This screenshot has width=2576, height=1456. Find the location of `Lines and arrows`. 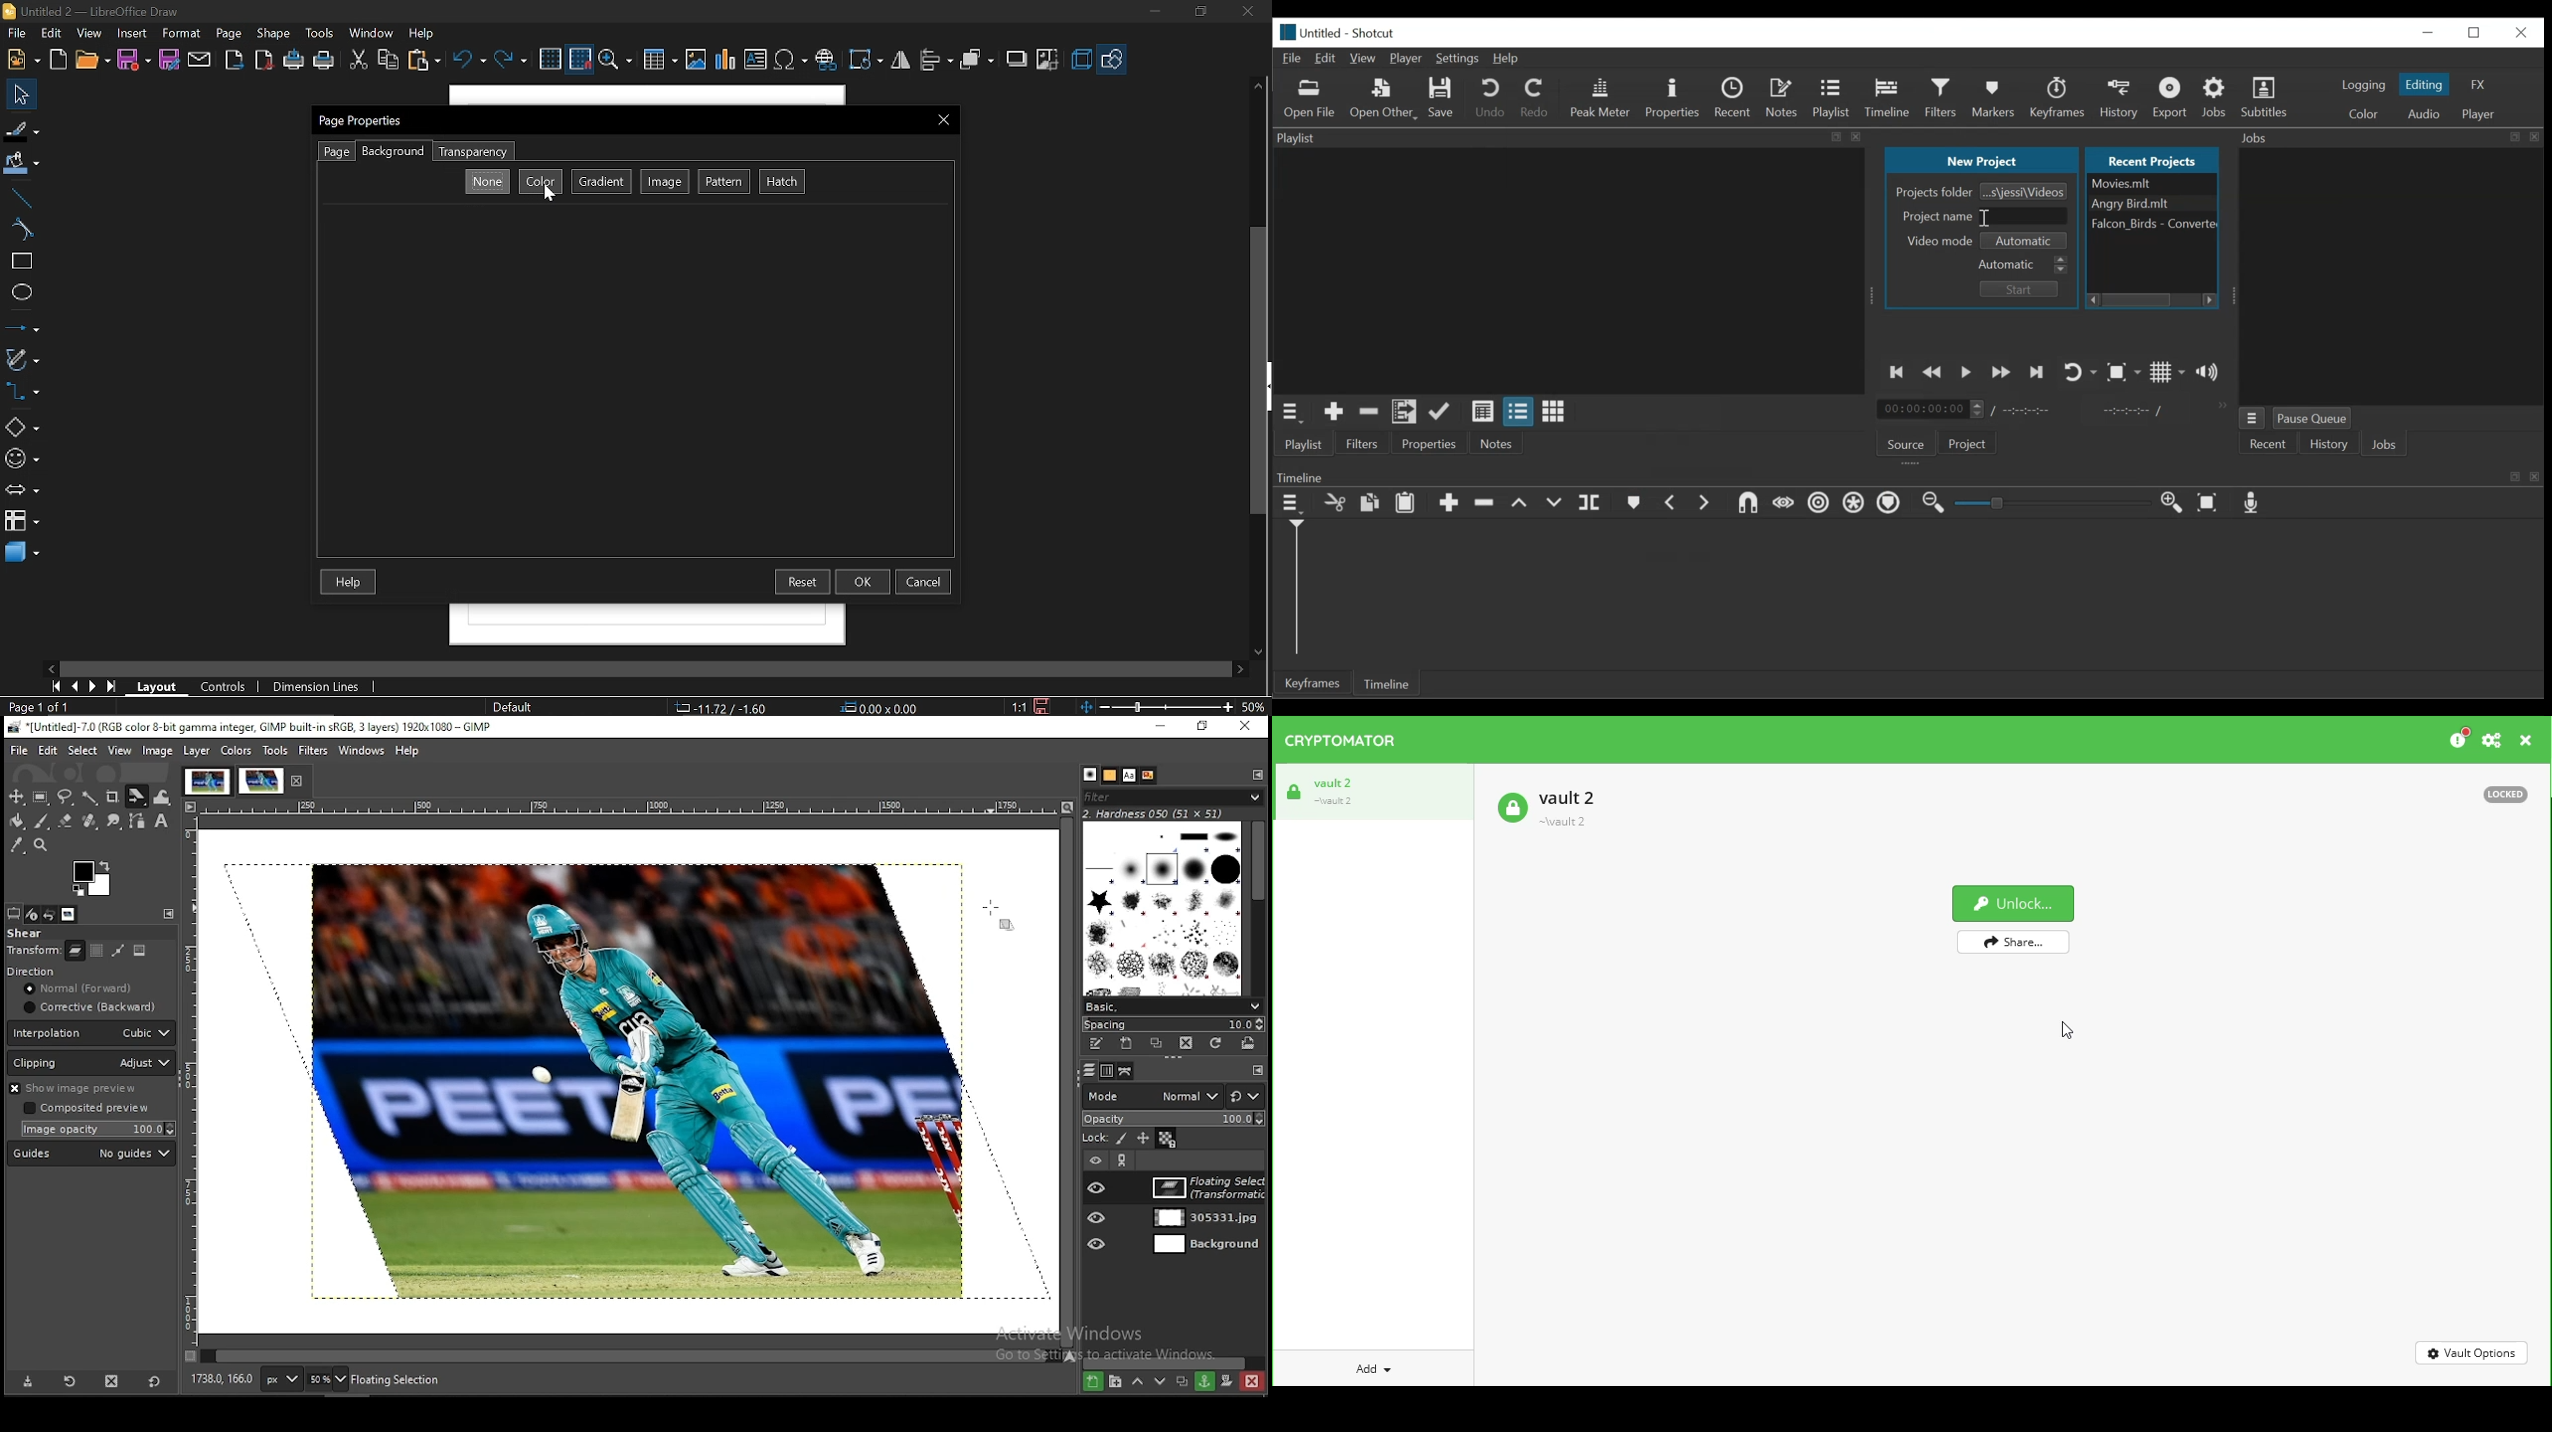

Lines and arrows is located at coordinates (21, 327).